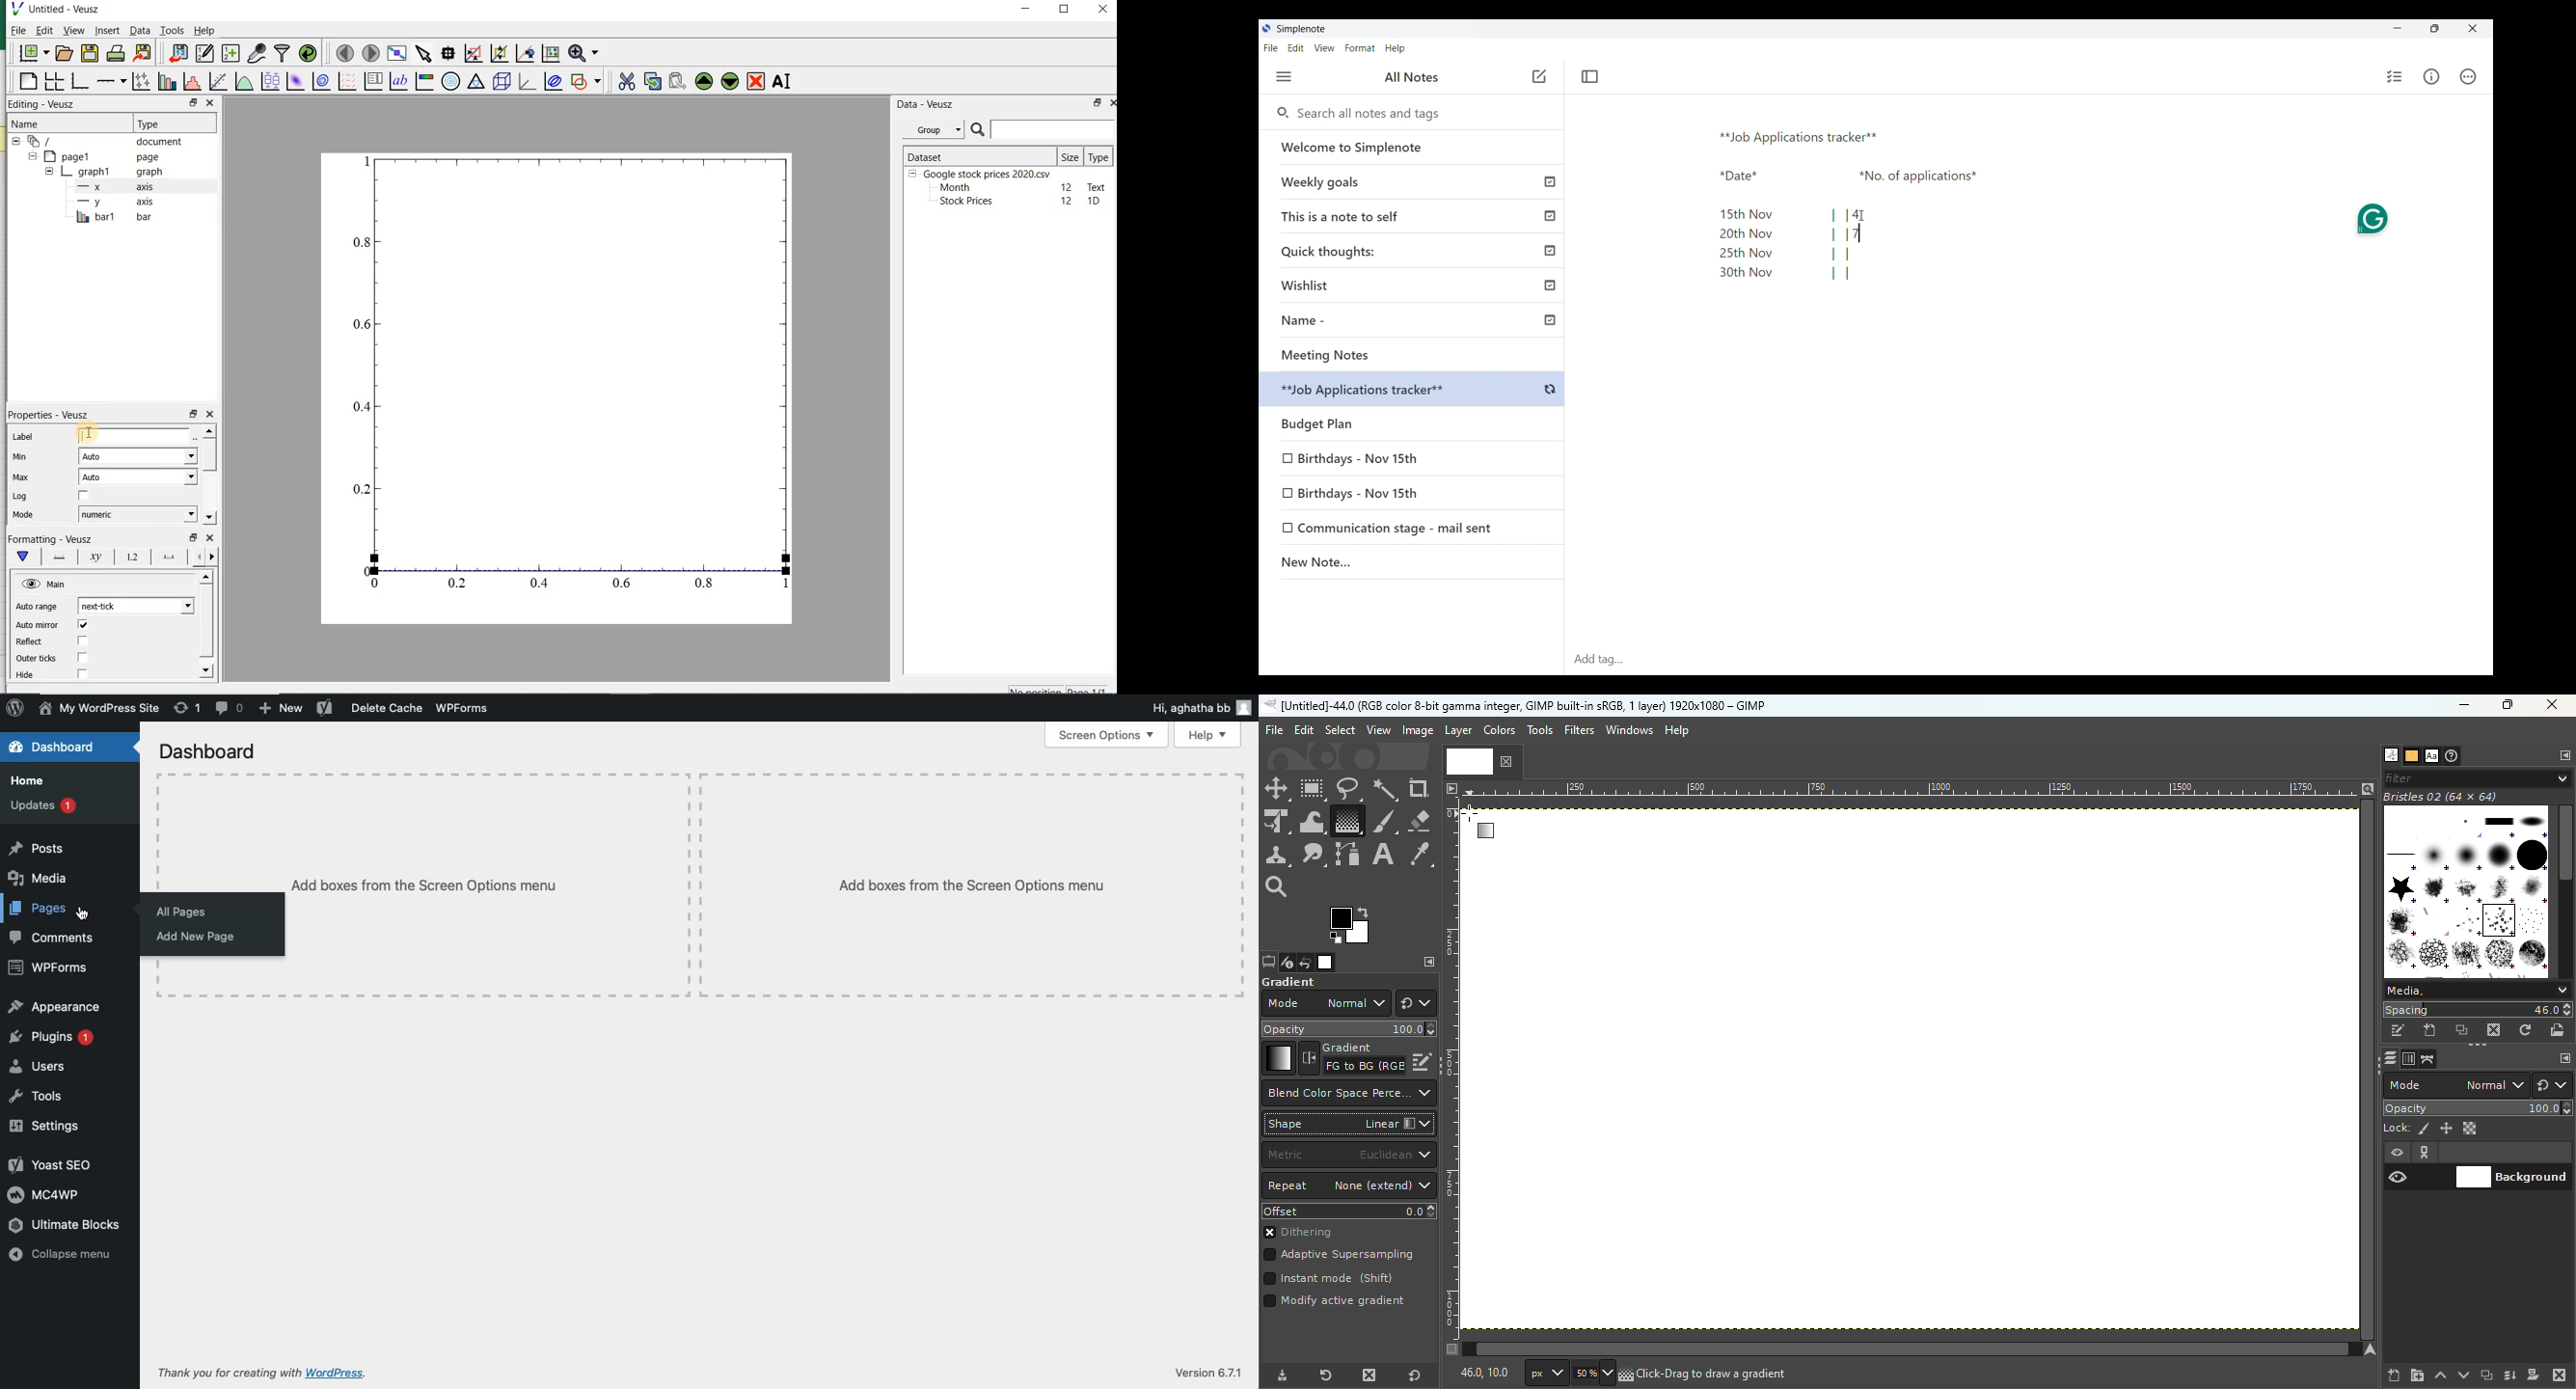  Describe the element at coordinates (1417, 731) in the screenshot. I see `Image` at that location.